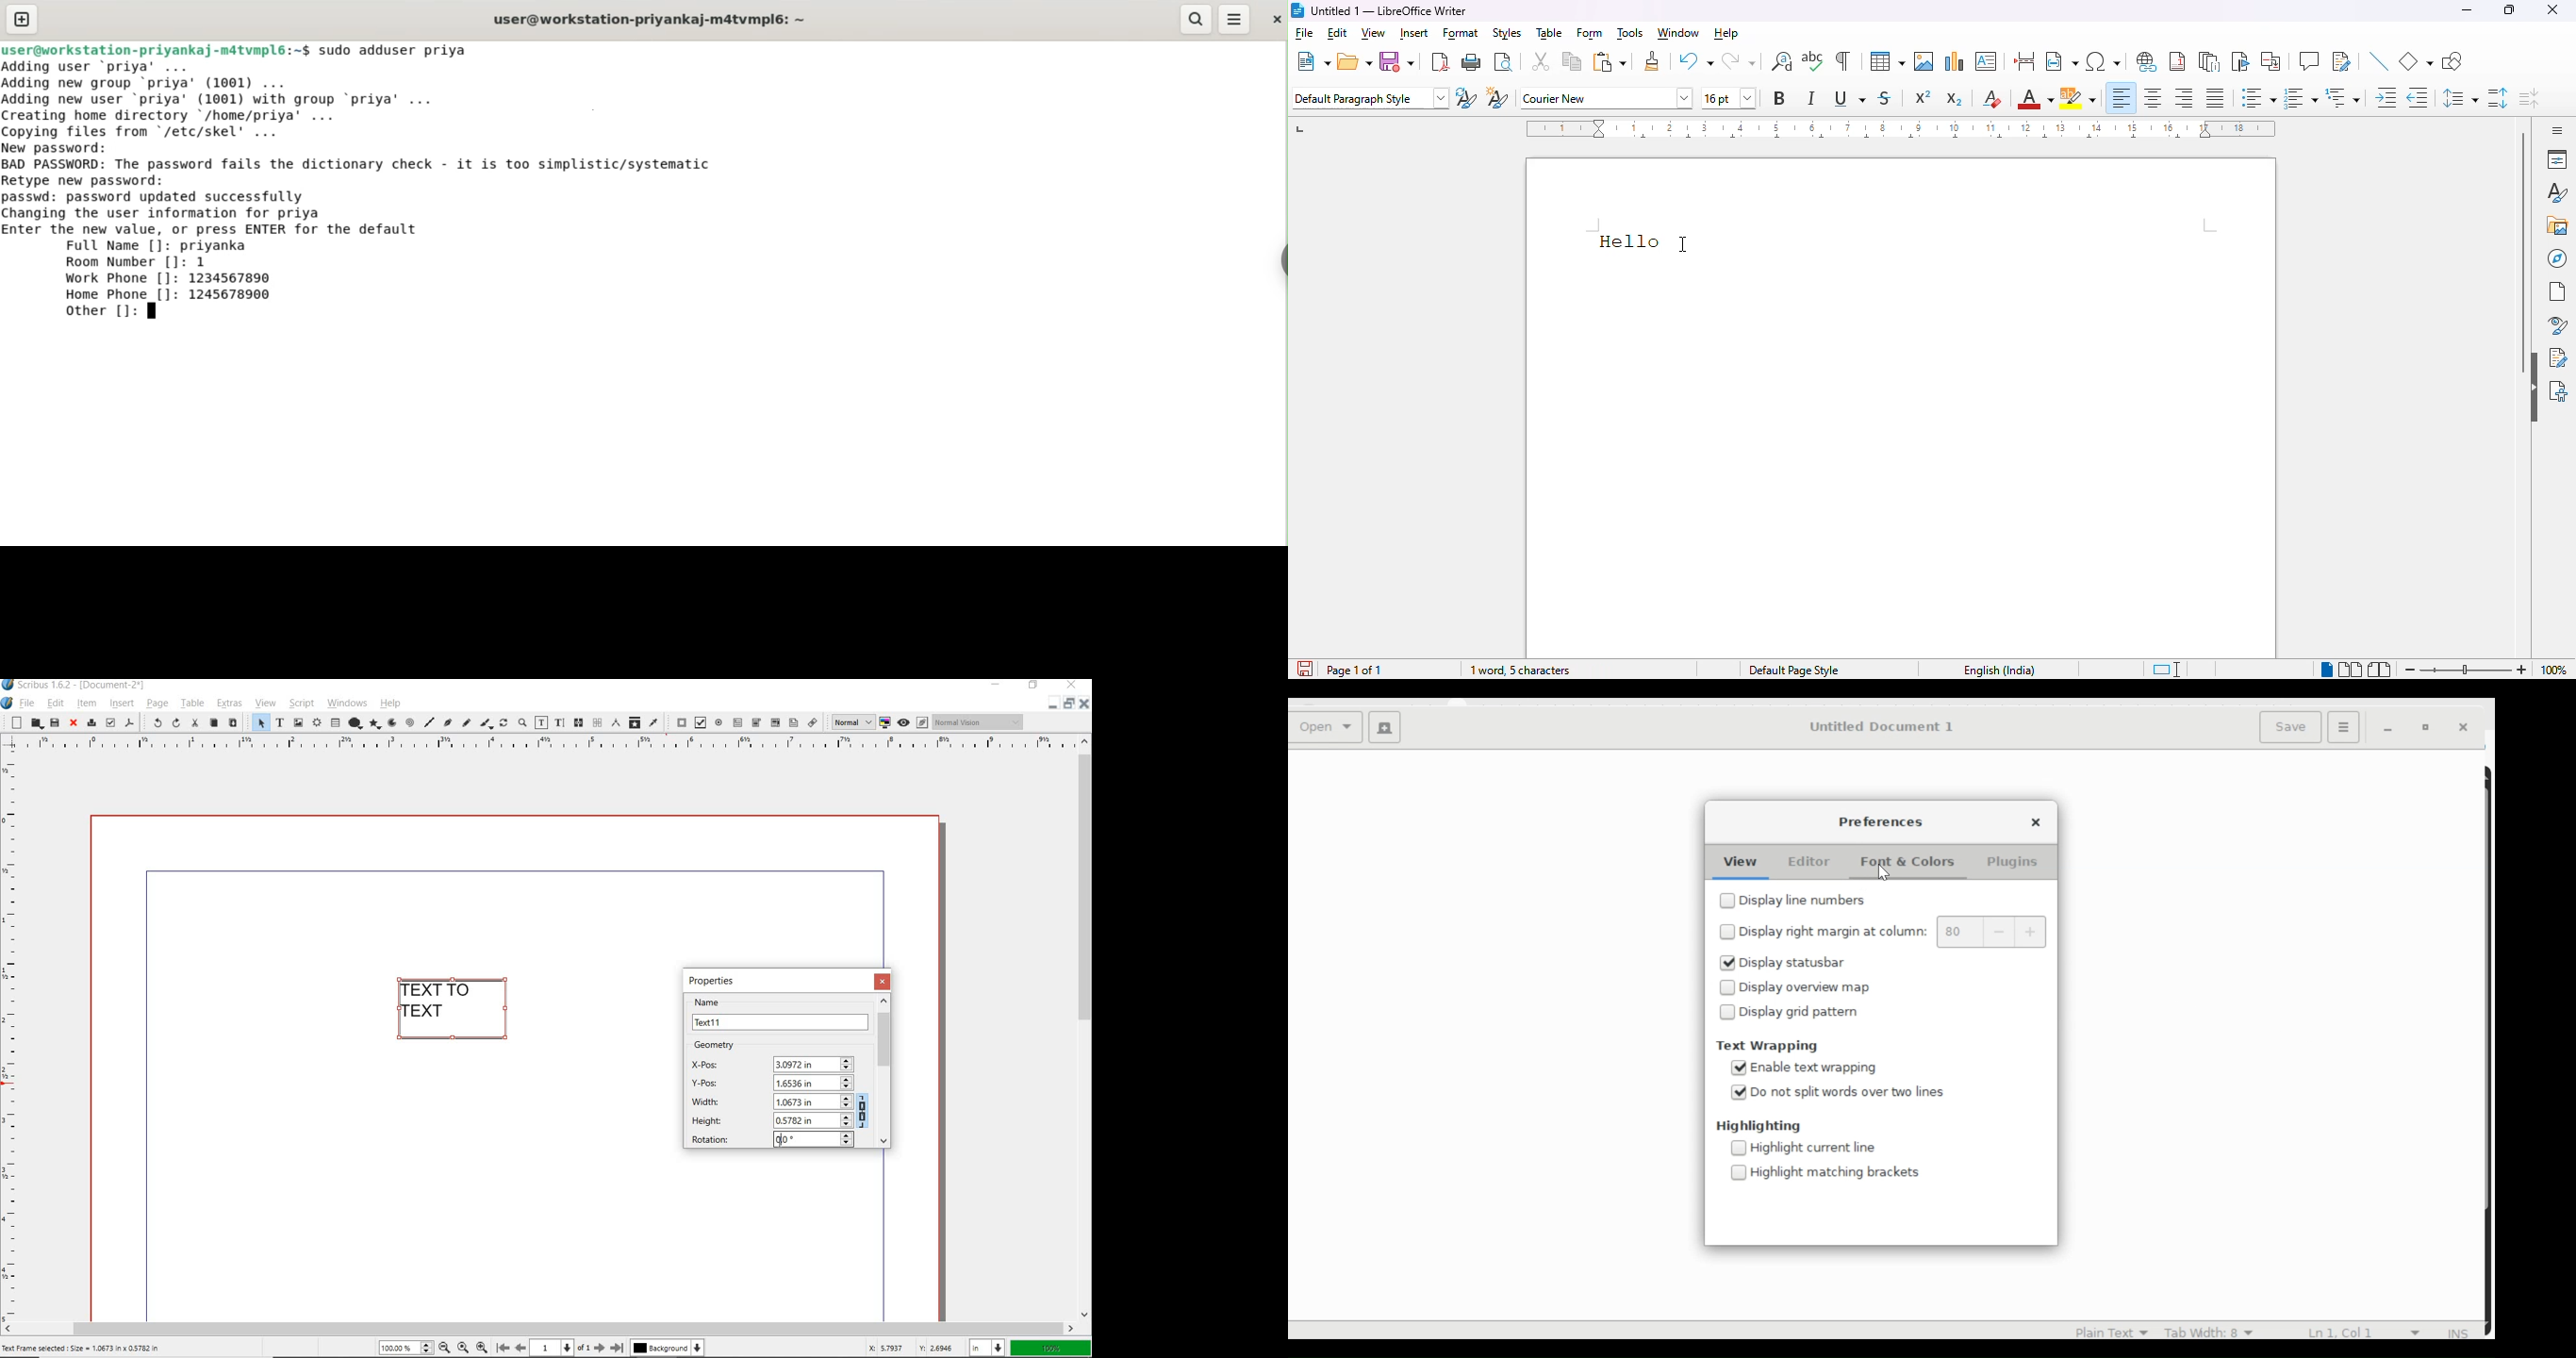 The width and height of the screenshot is (2576, 1372). I want to click on system icon, so click(8, 704).